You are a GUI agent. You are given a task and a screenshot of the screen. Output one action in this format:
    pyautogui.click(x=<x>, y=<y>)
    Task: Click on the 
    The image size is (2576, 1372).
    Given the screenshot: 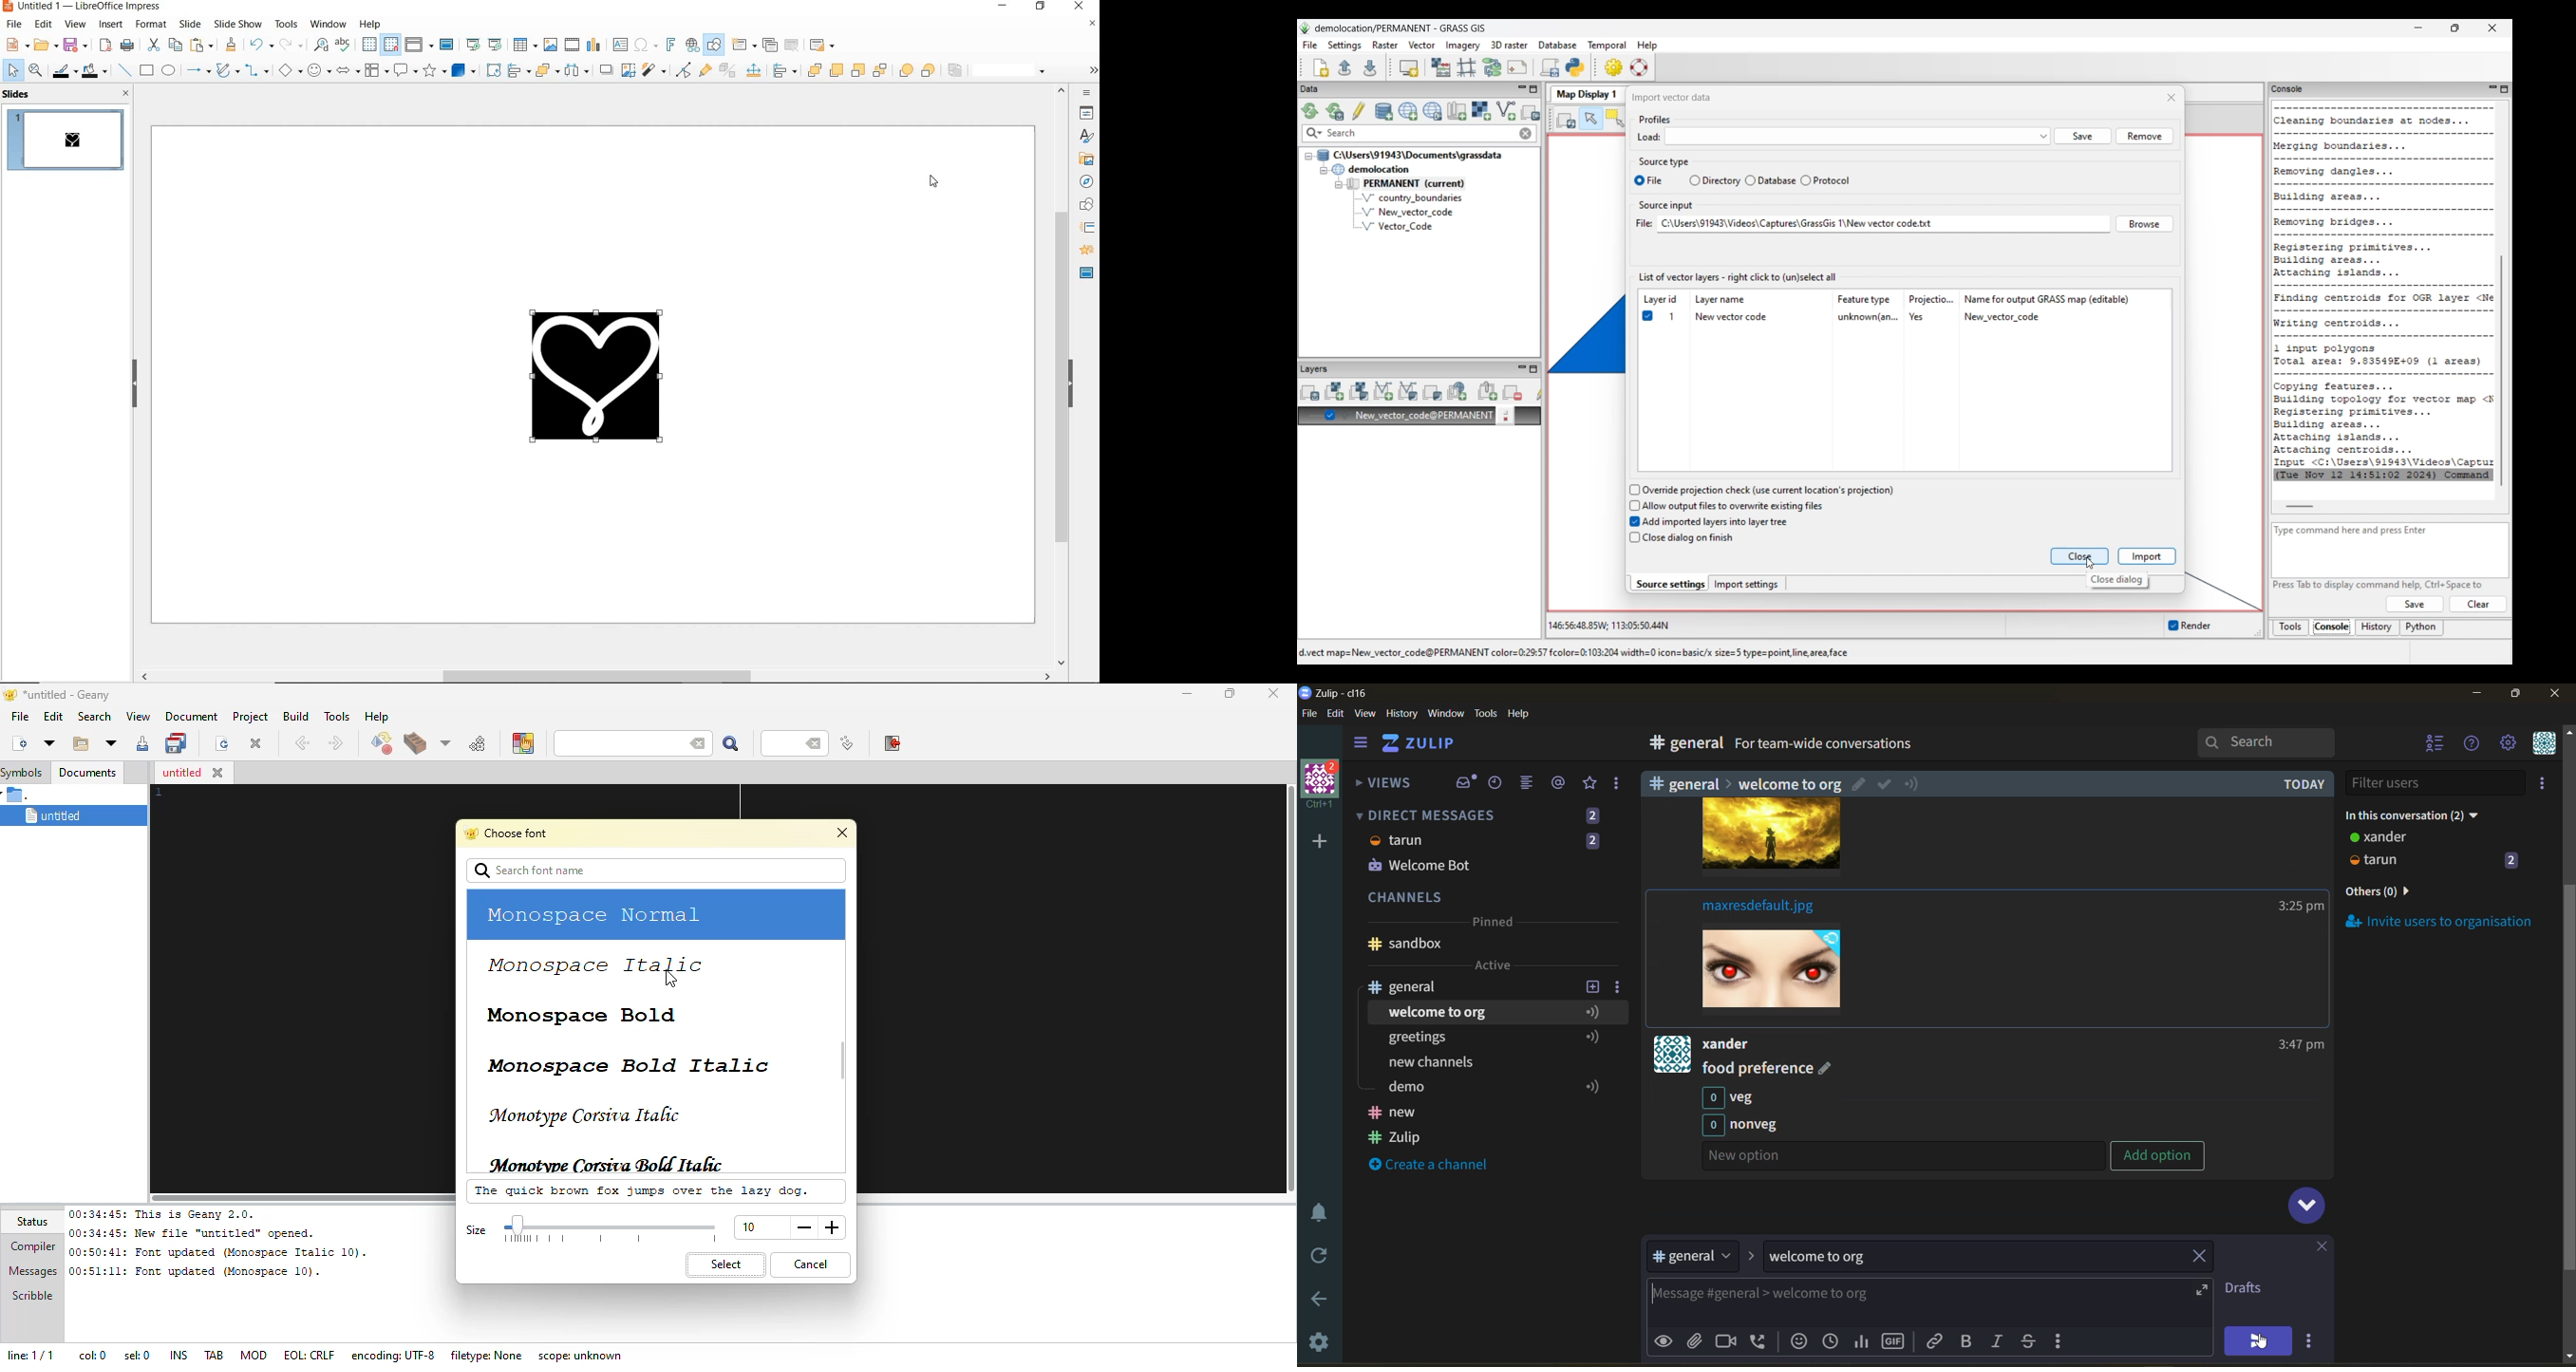 What is the action you would take?
    pyautogui.click(x=1783, y=783)
    